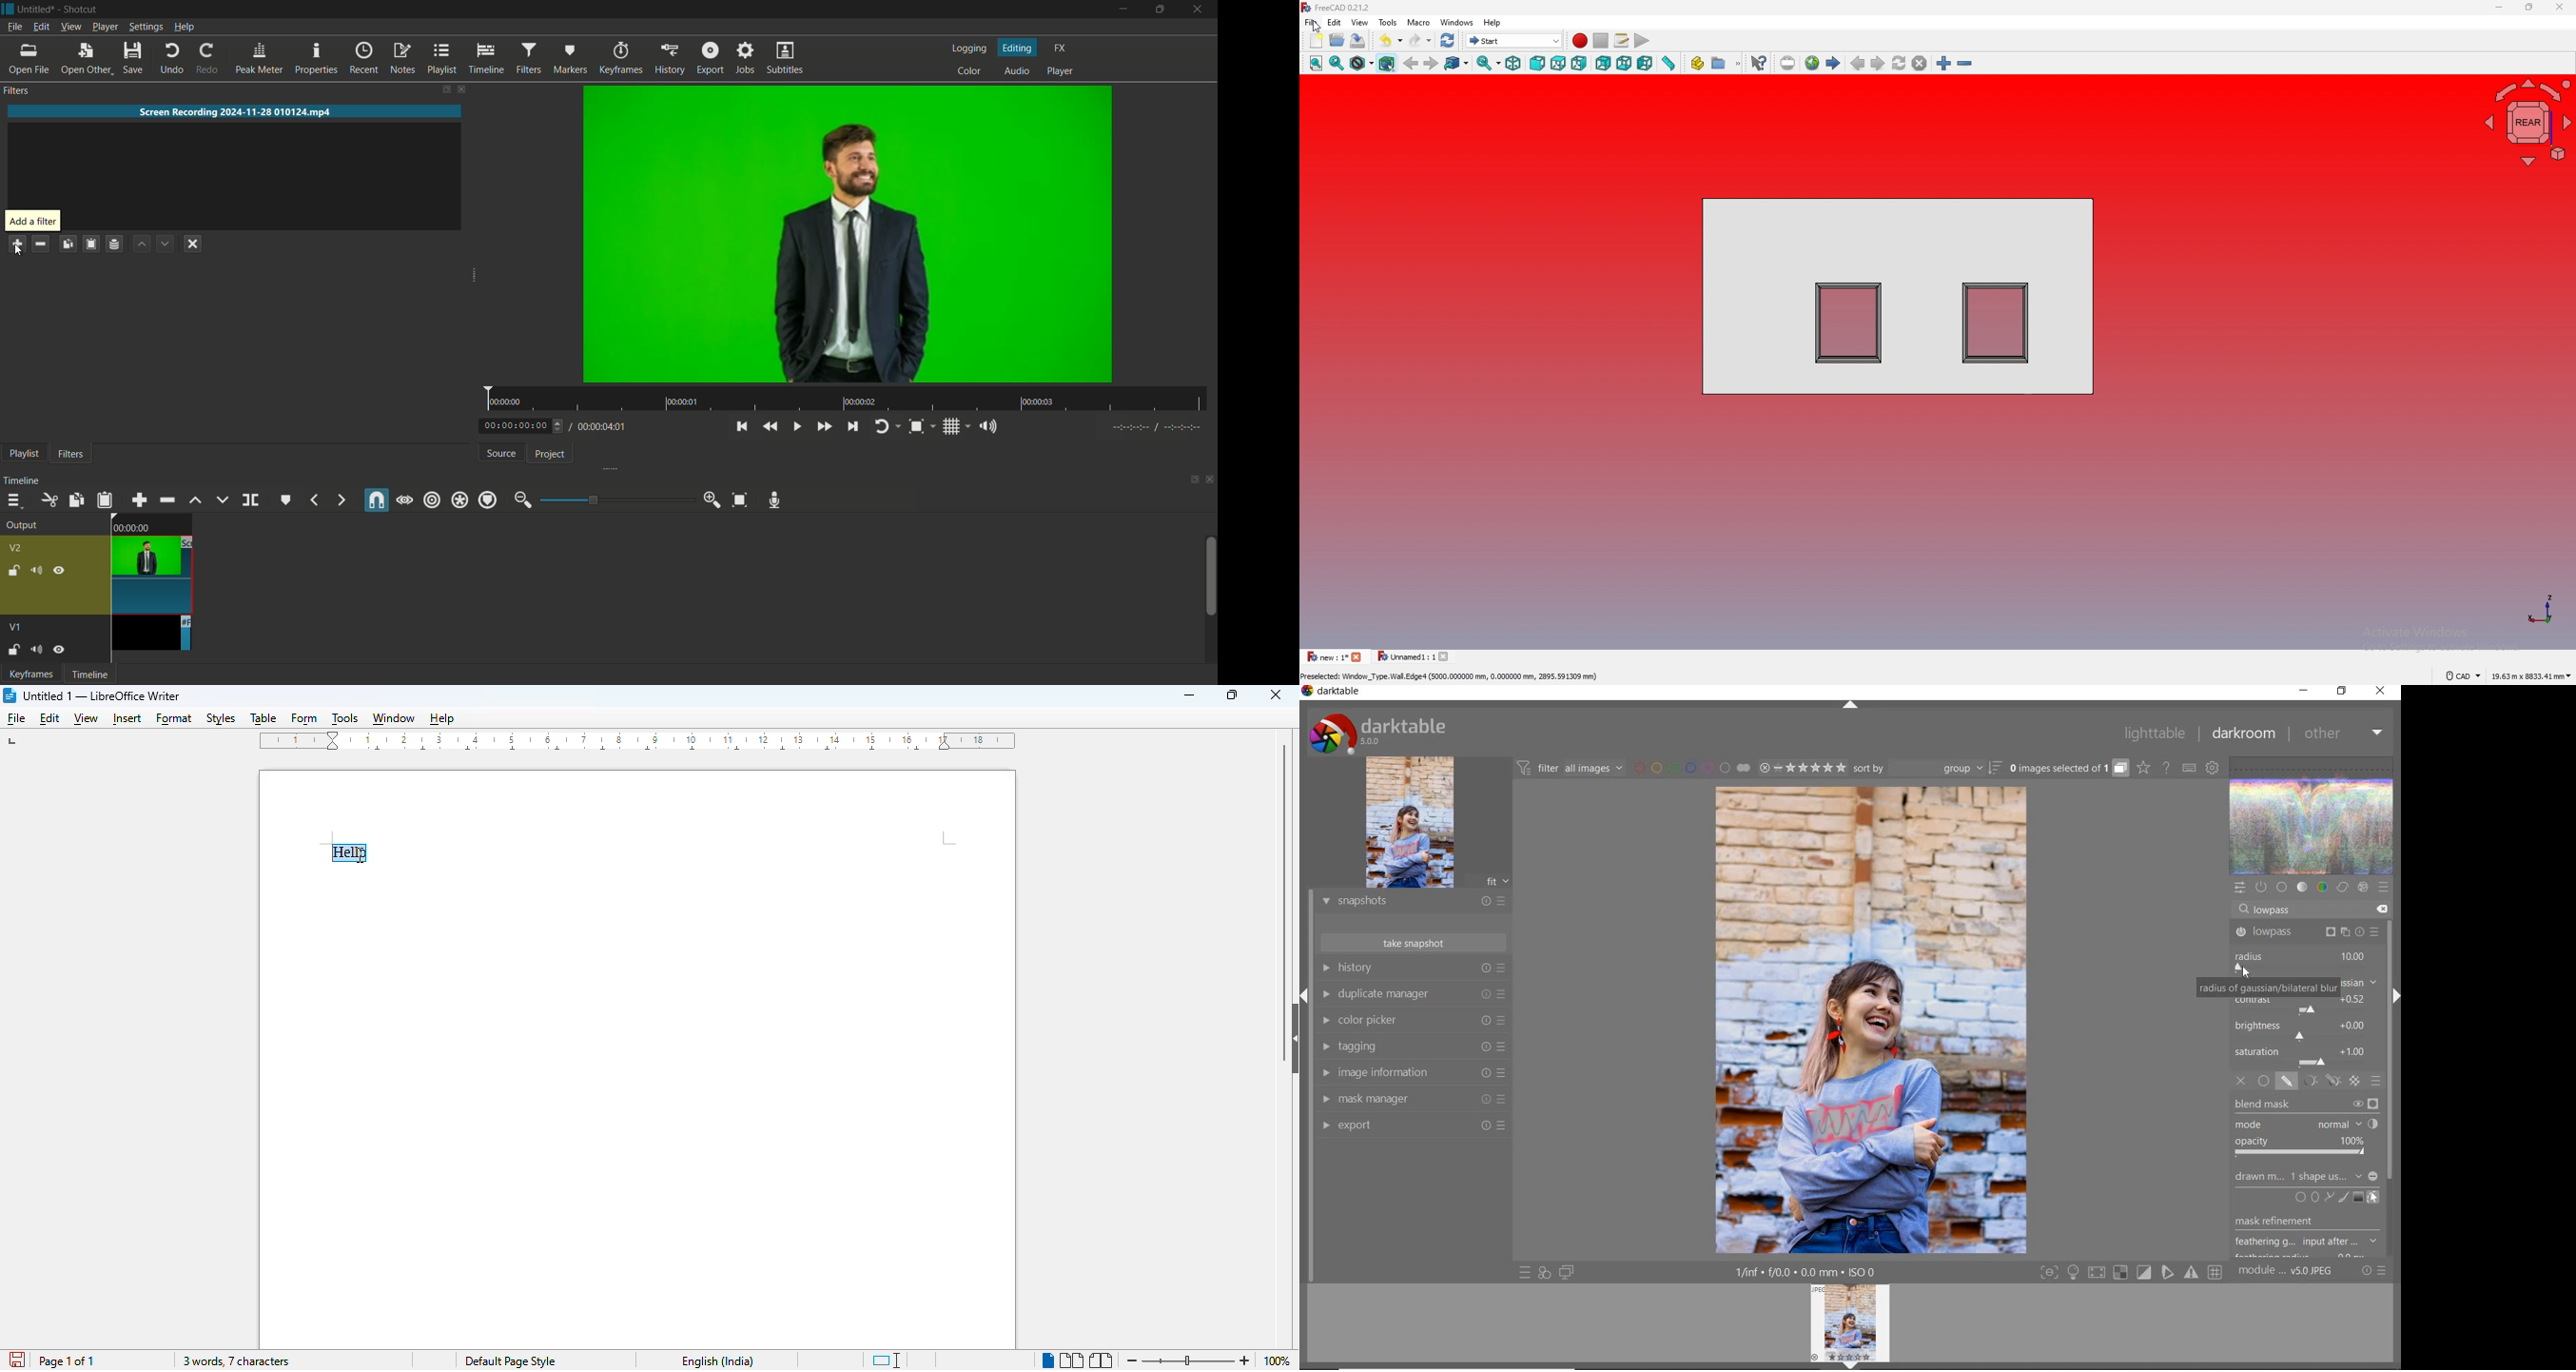 This screenshot has height=1372, width=2576. I want to click on project tab, so click(550, 455).